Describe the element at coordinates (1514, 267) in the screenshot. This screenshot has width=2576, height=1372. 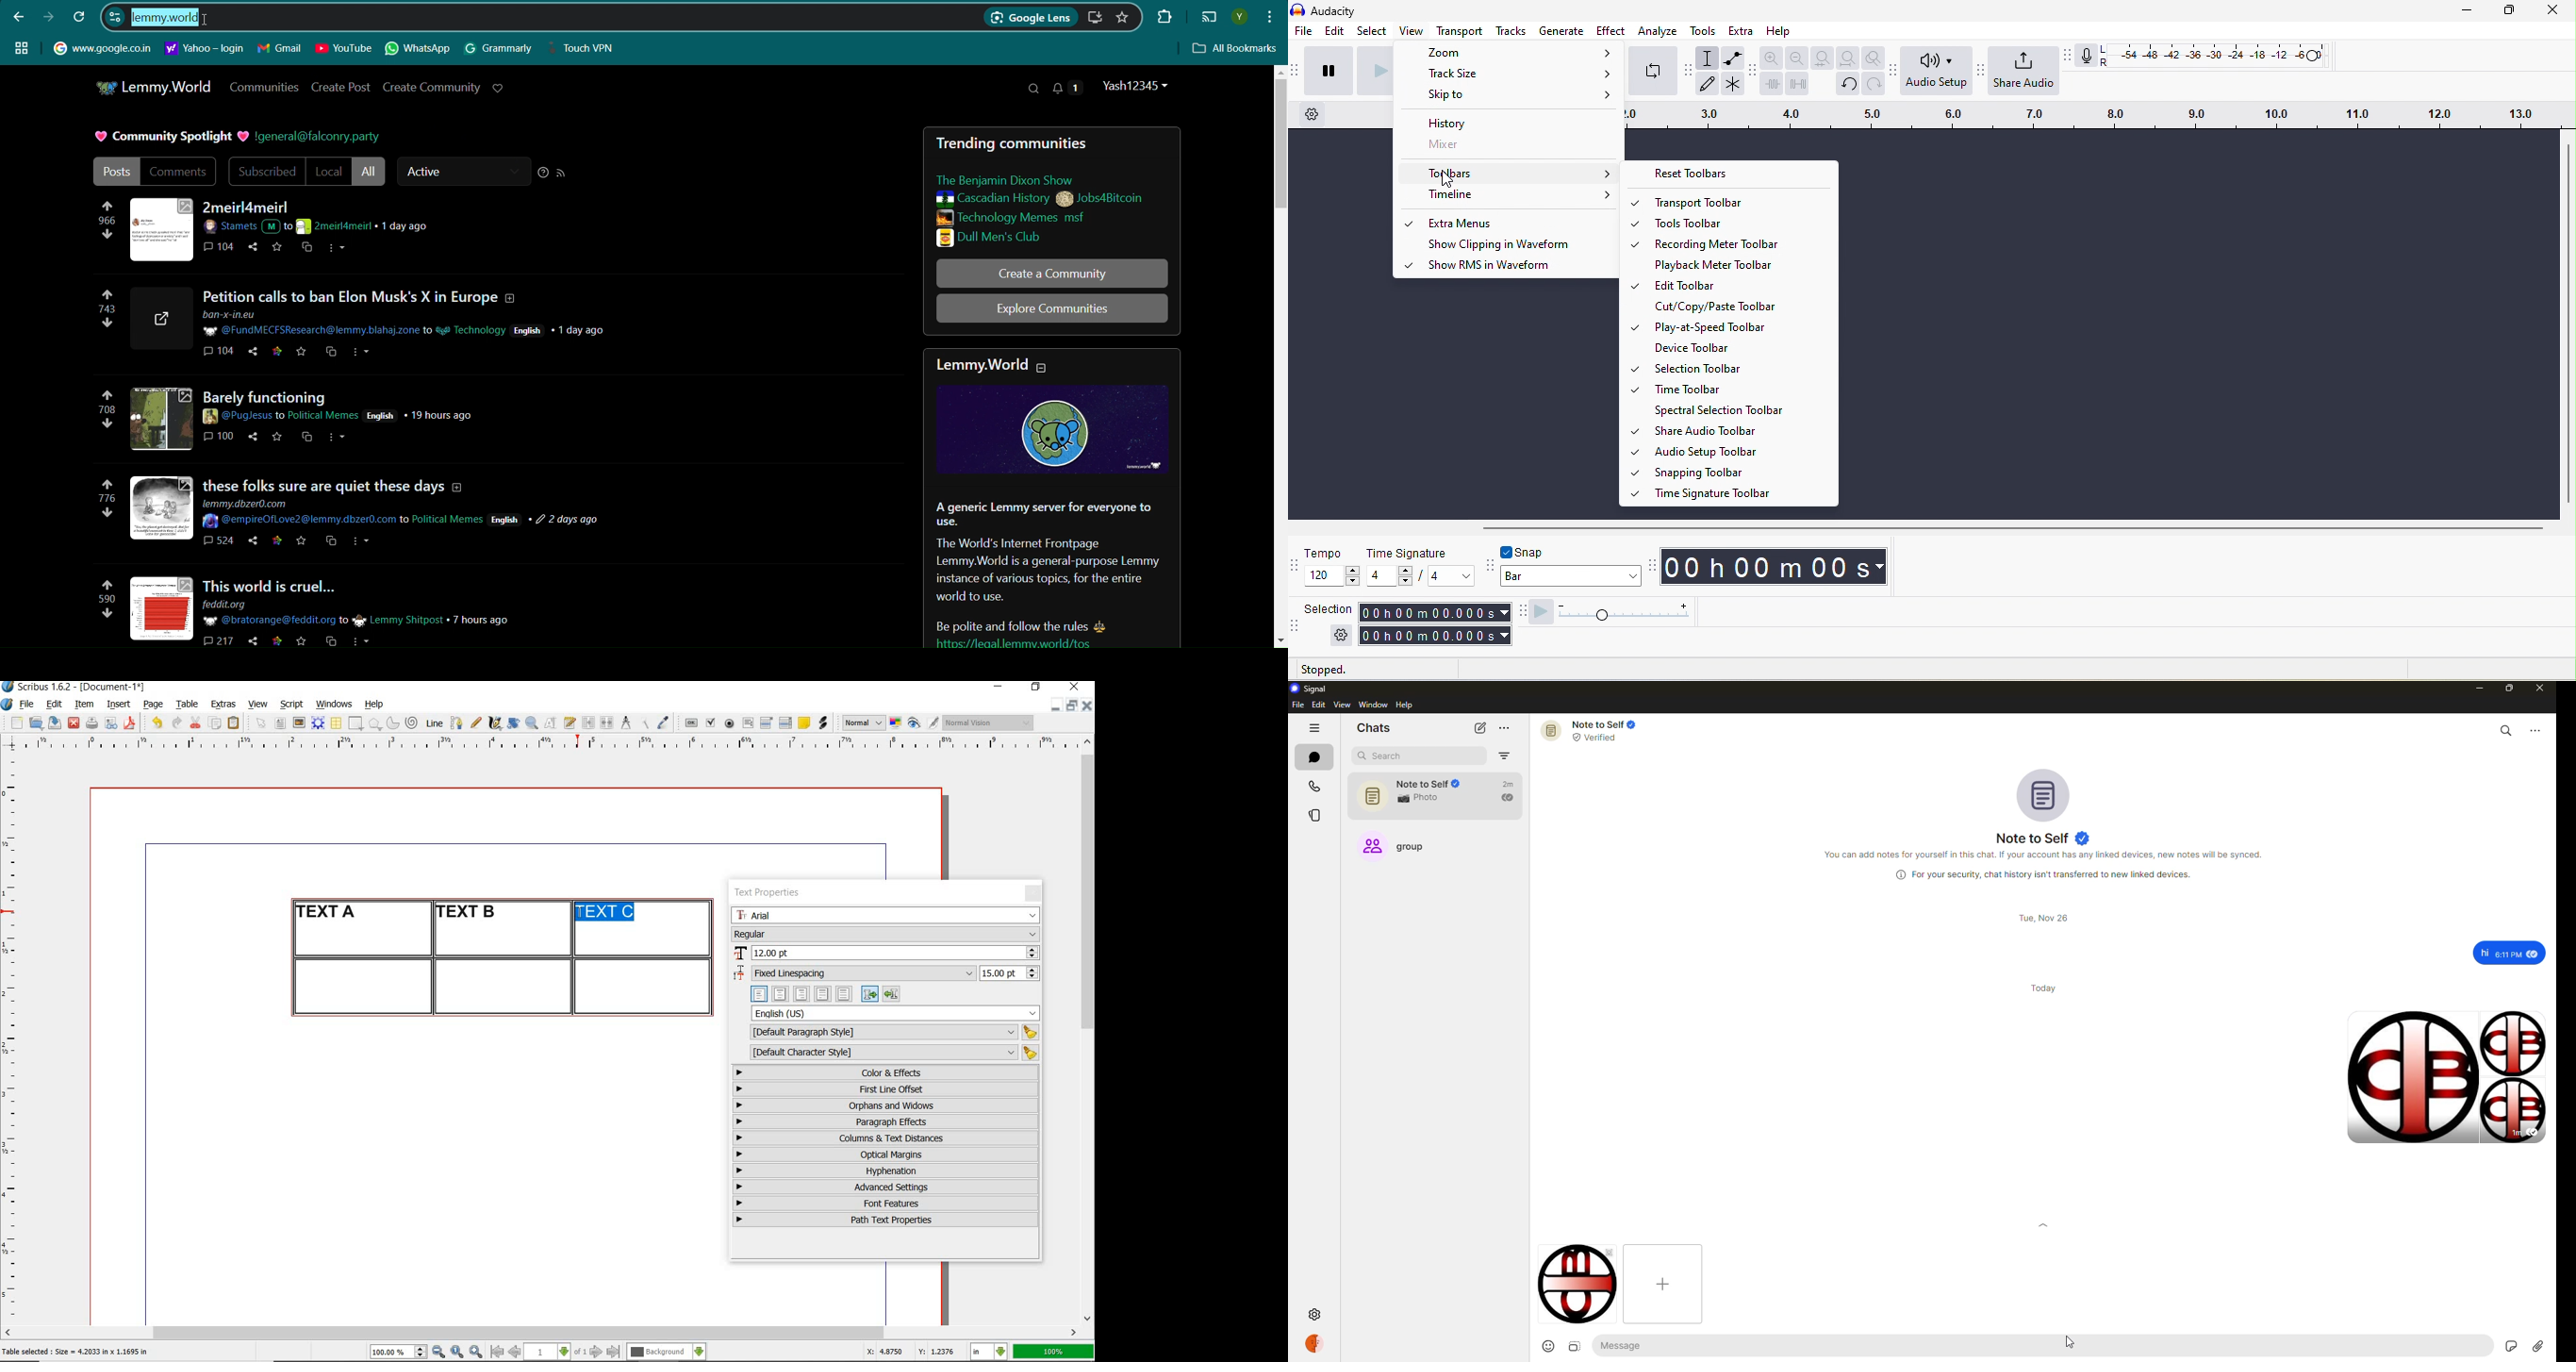
I see `show RMS in waveform` at that location.